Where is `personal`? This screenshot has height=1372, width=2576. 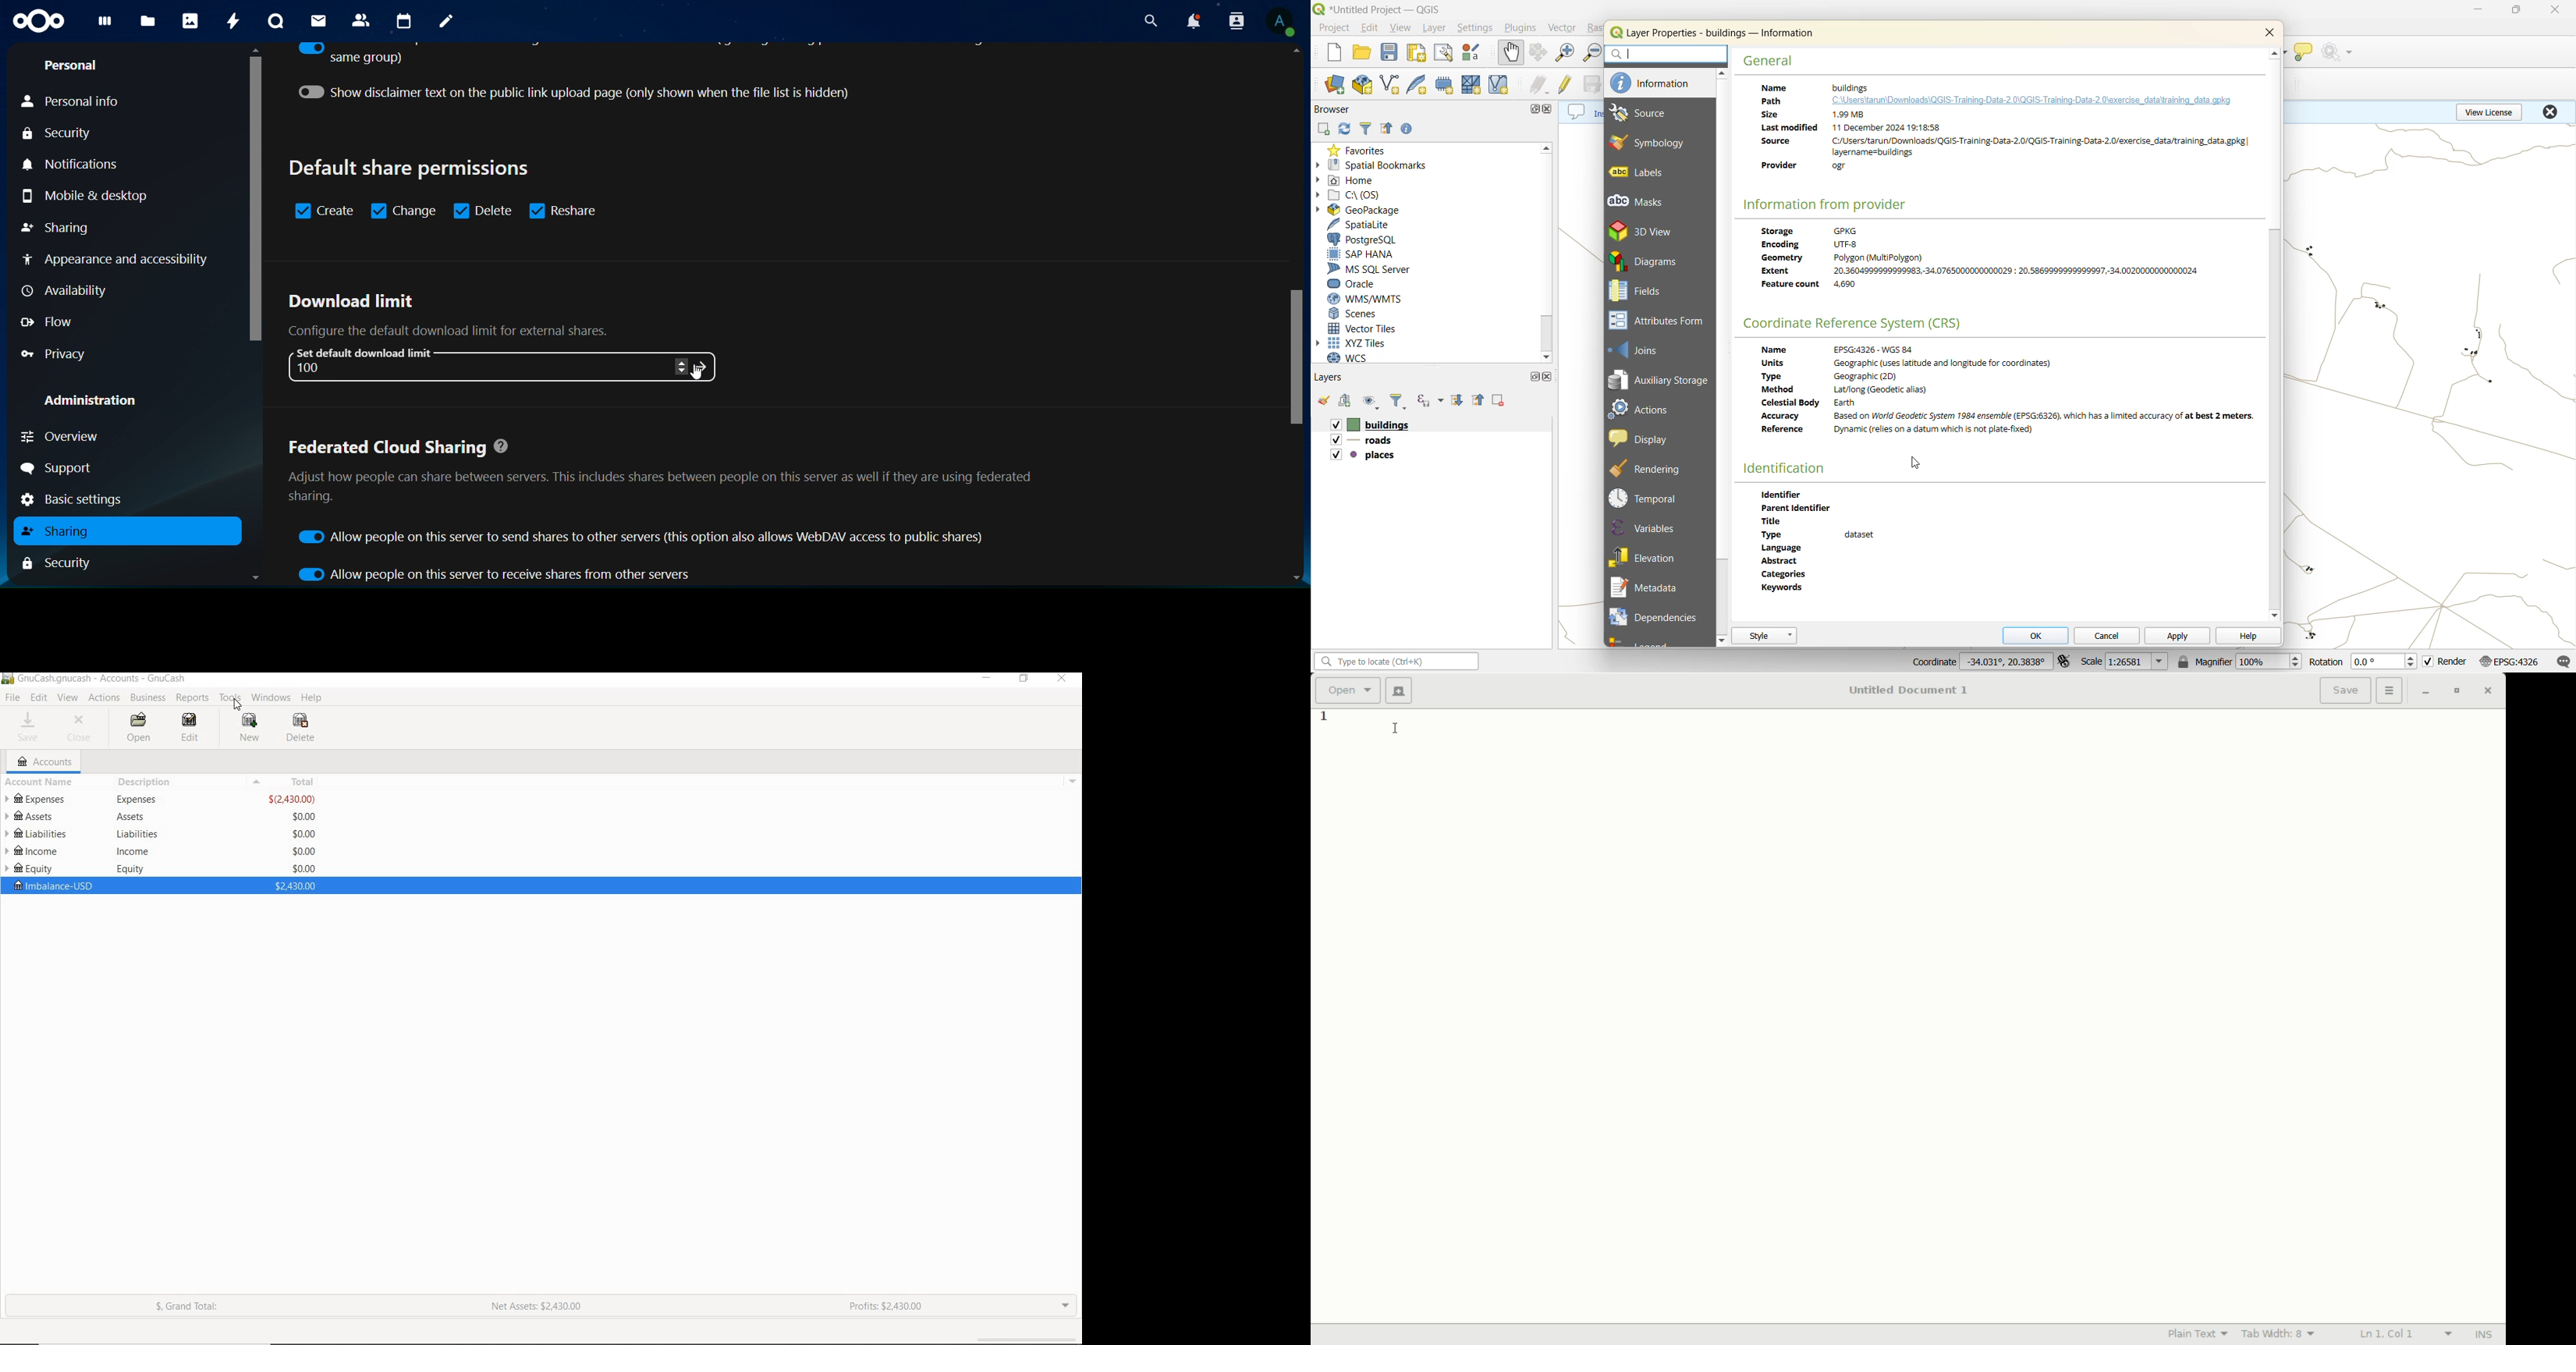 personal is located at coordinates (74, 64).